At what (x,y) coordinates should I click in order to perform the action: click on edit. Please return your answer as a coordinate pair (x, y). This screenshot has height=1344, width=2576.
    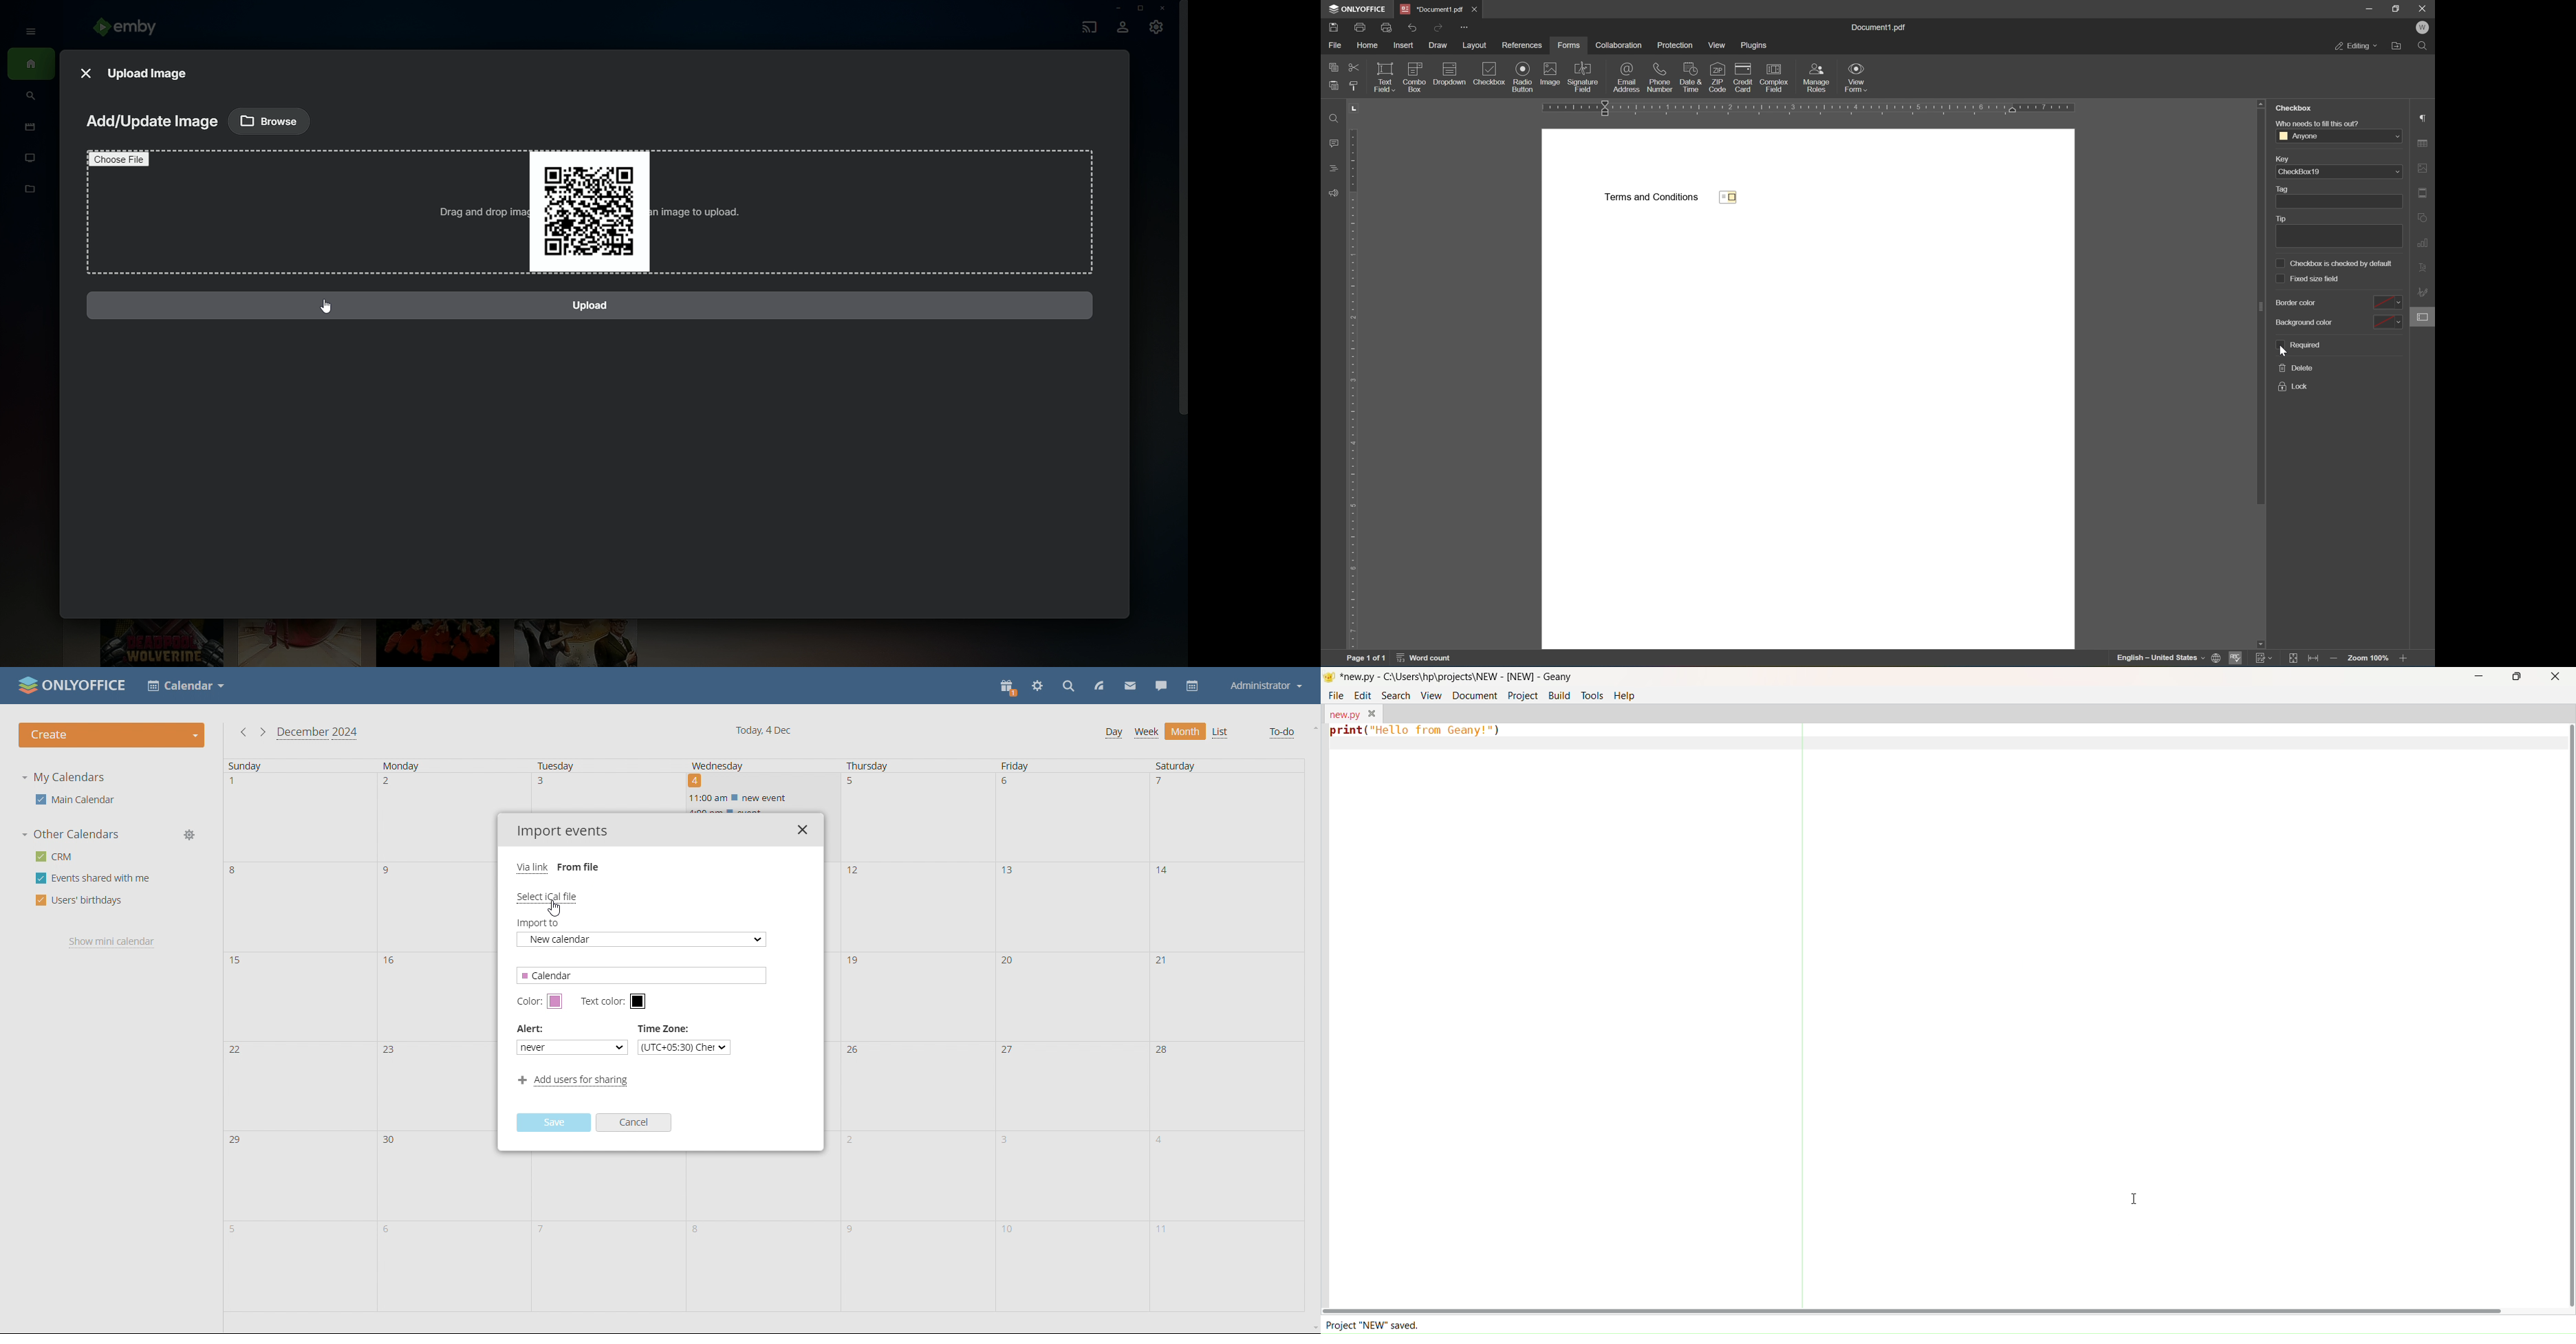
    Looking at the image, I should click on (1363, 694).